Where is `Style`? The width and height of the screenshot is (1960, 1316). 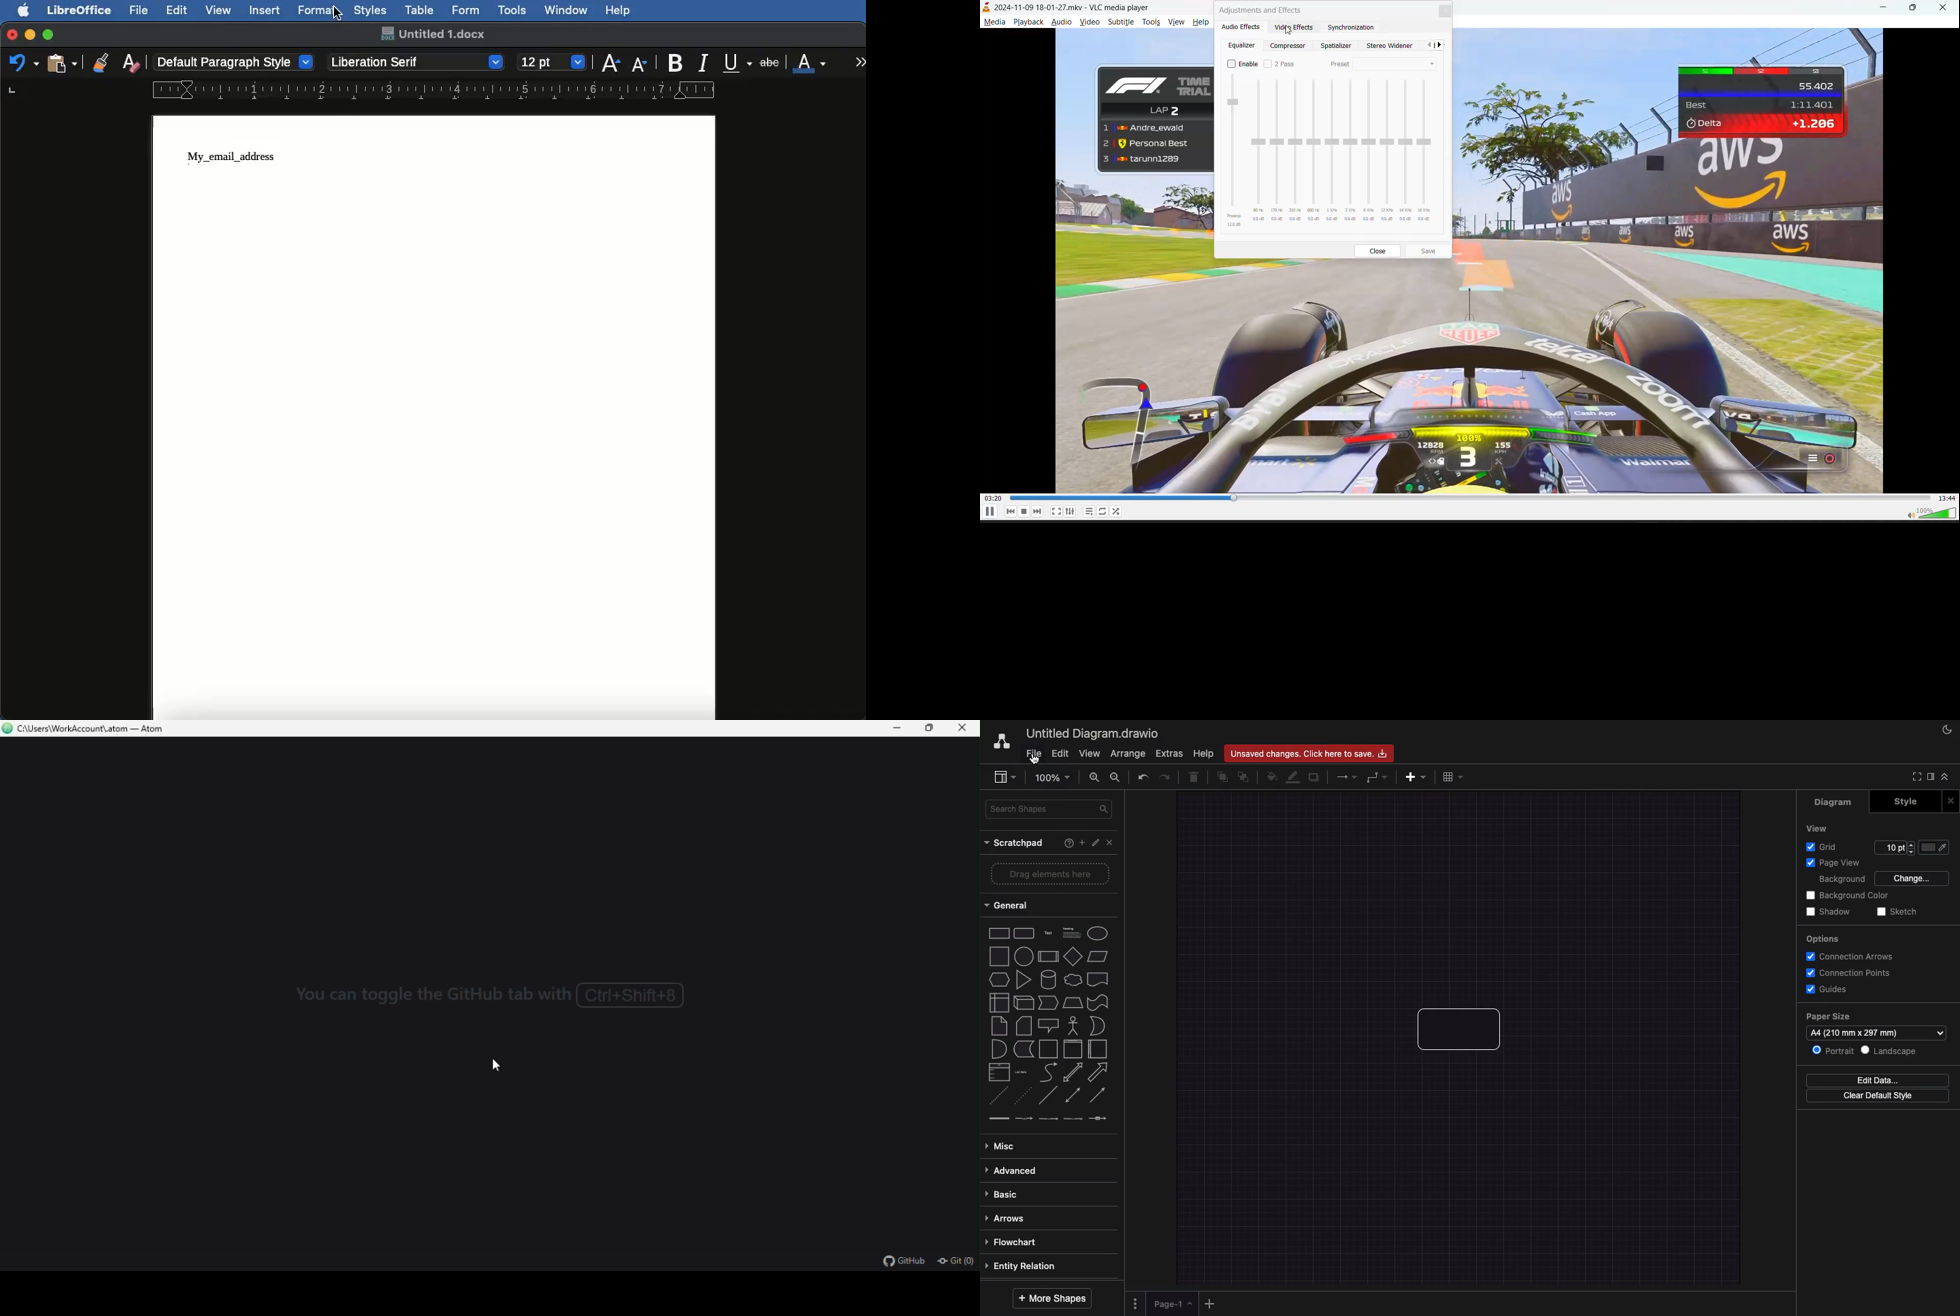 Style is located at coordinates (1914, 802).